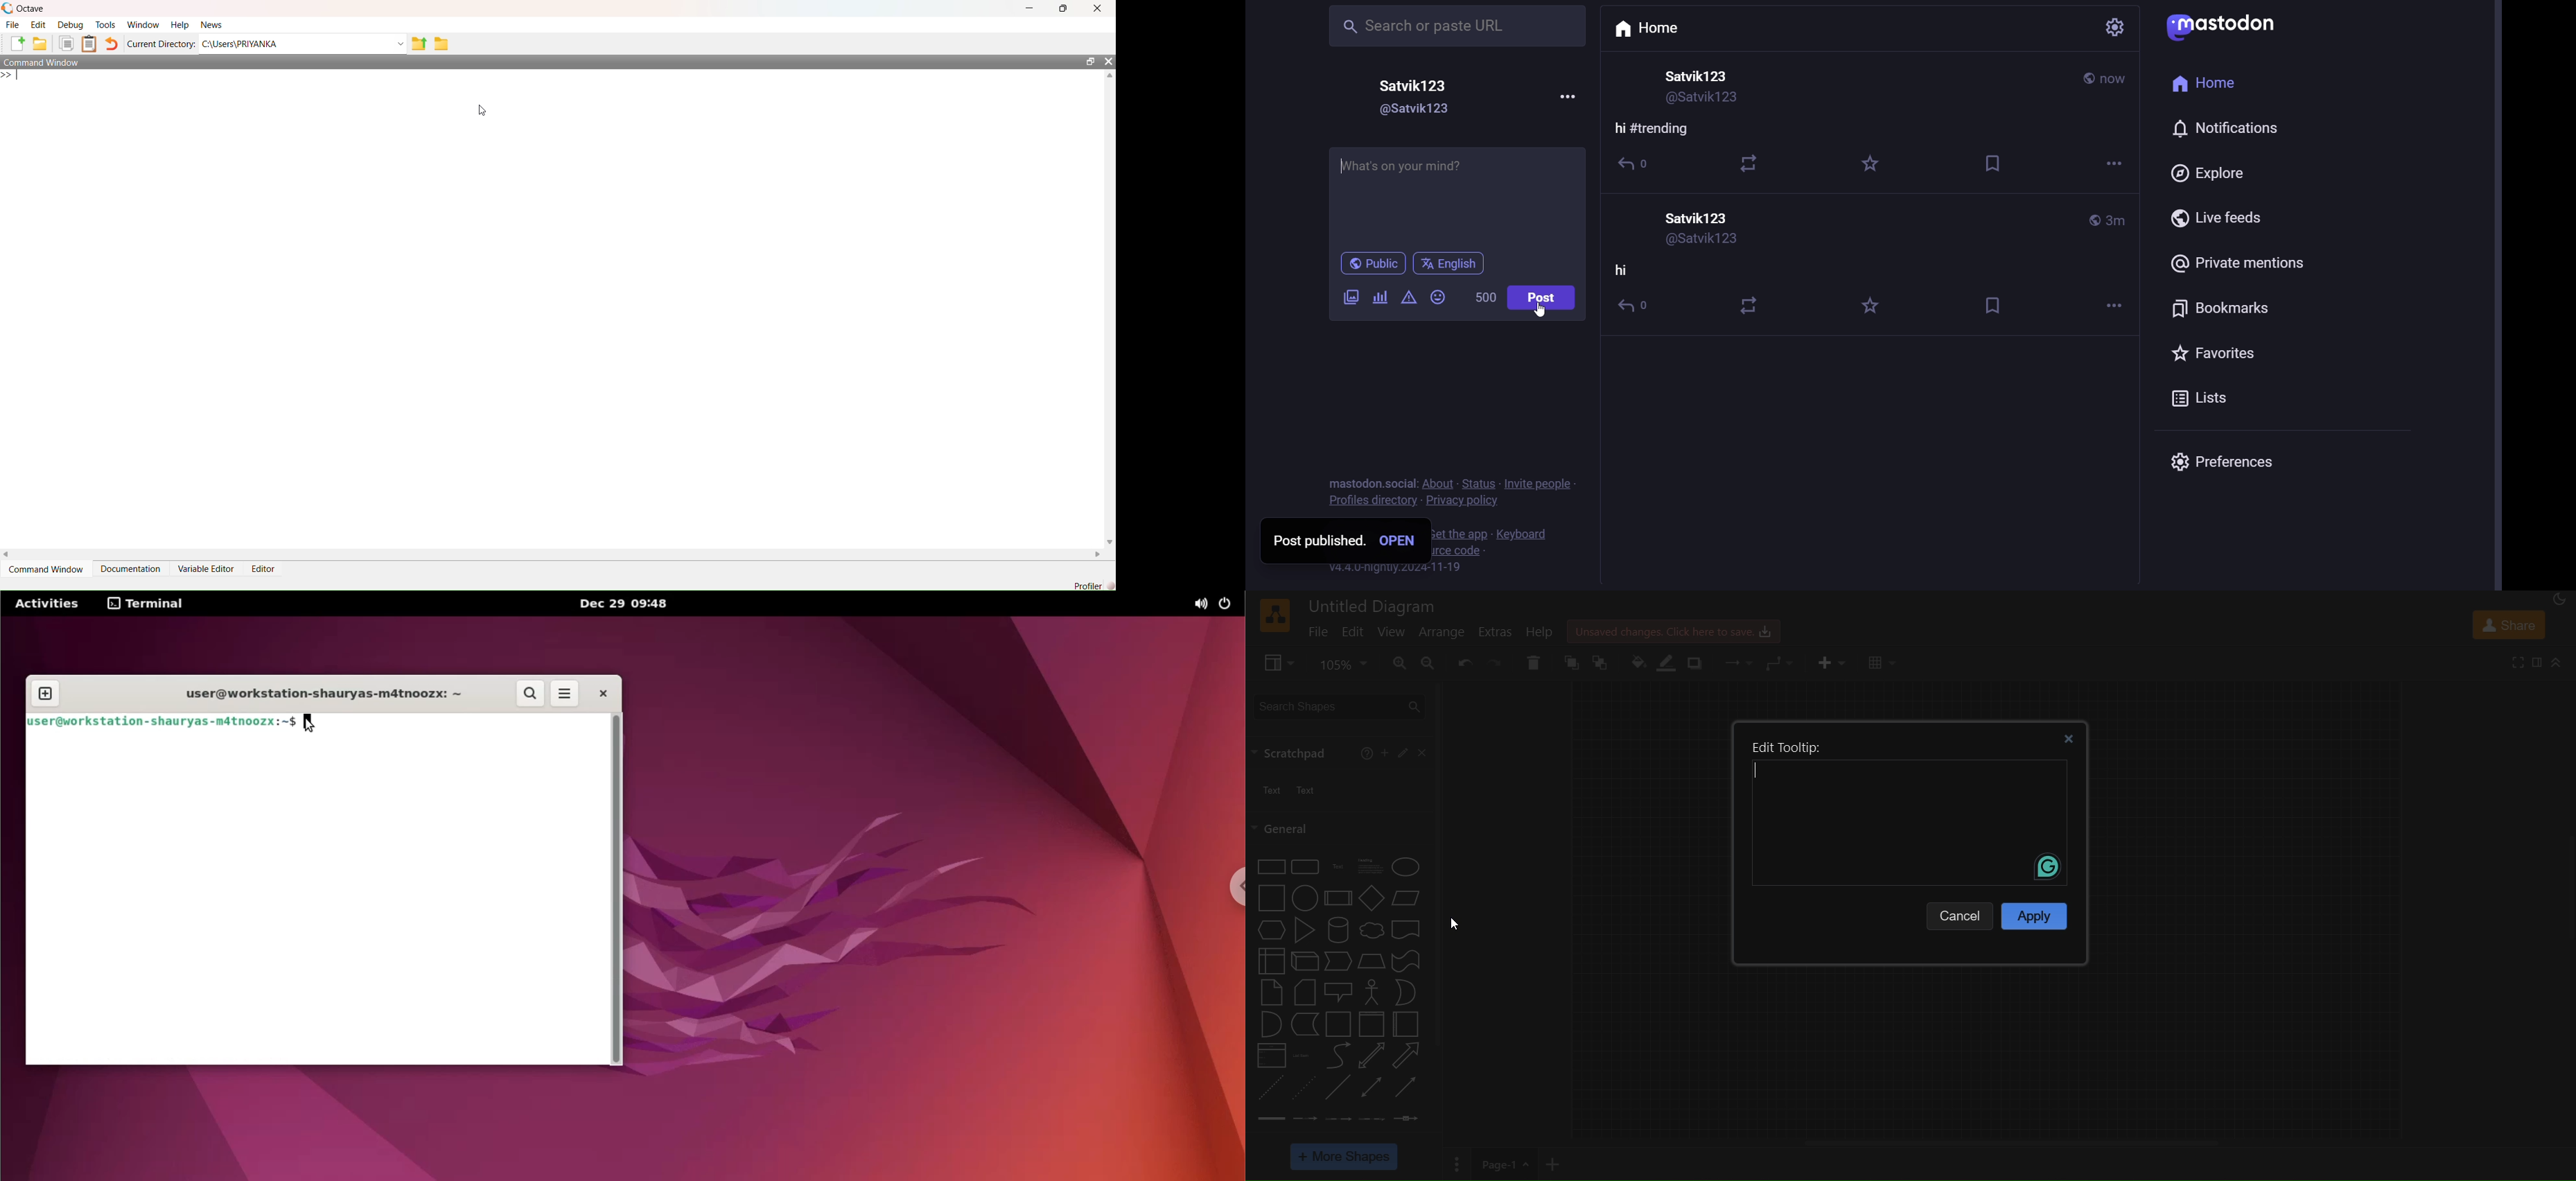  Describe the element at coordinates (1696, 665) in the screenshot. I see `shadows` at that location.